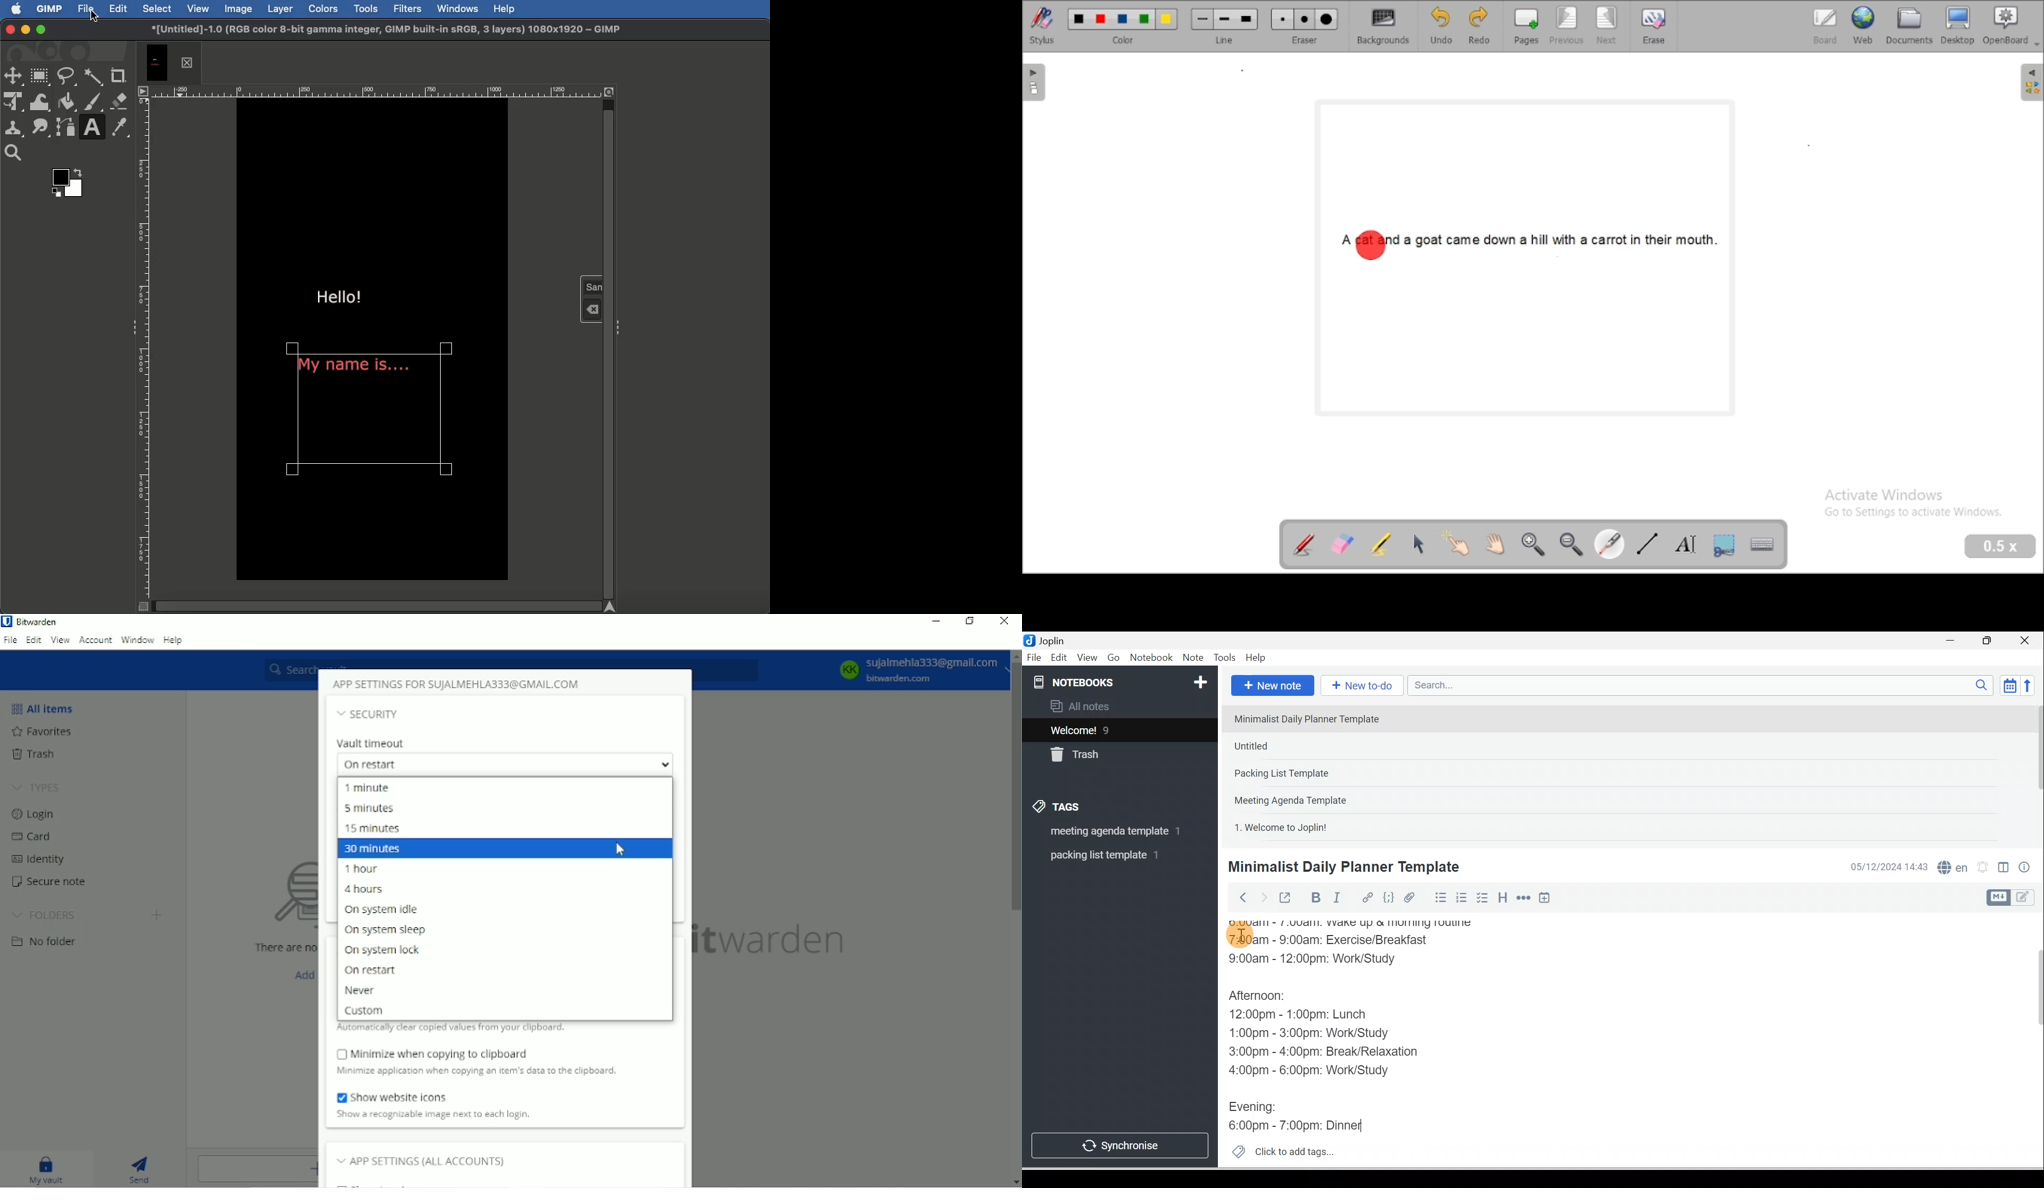 Image resolution: width=2044 pixels, height=1204 pixels. I want to click on Tag 1, so click(1106, 832).